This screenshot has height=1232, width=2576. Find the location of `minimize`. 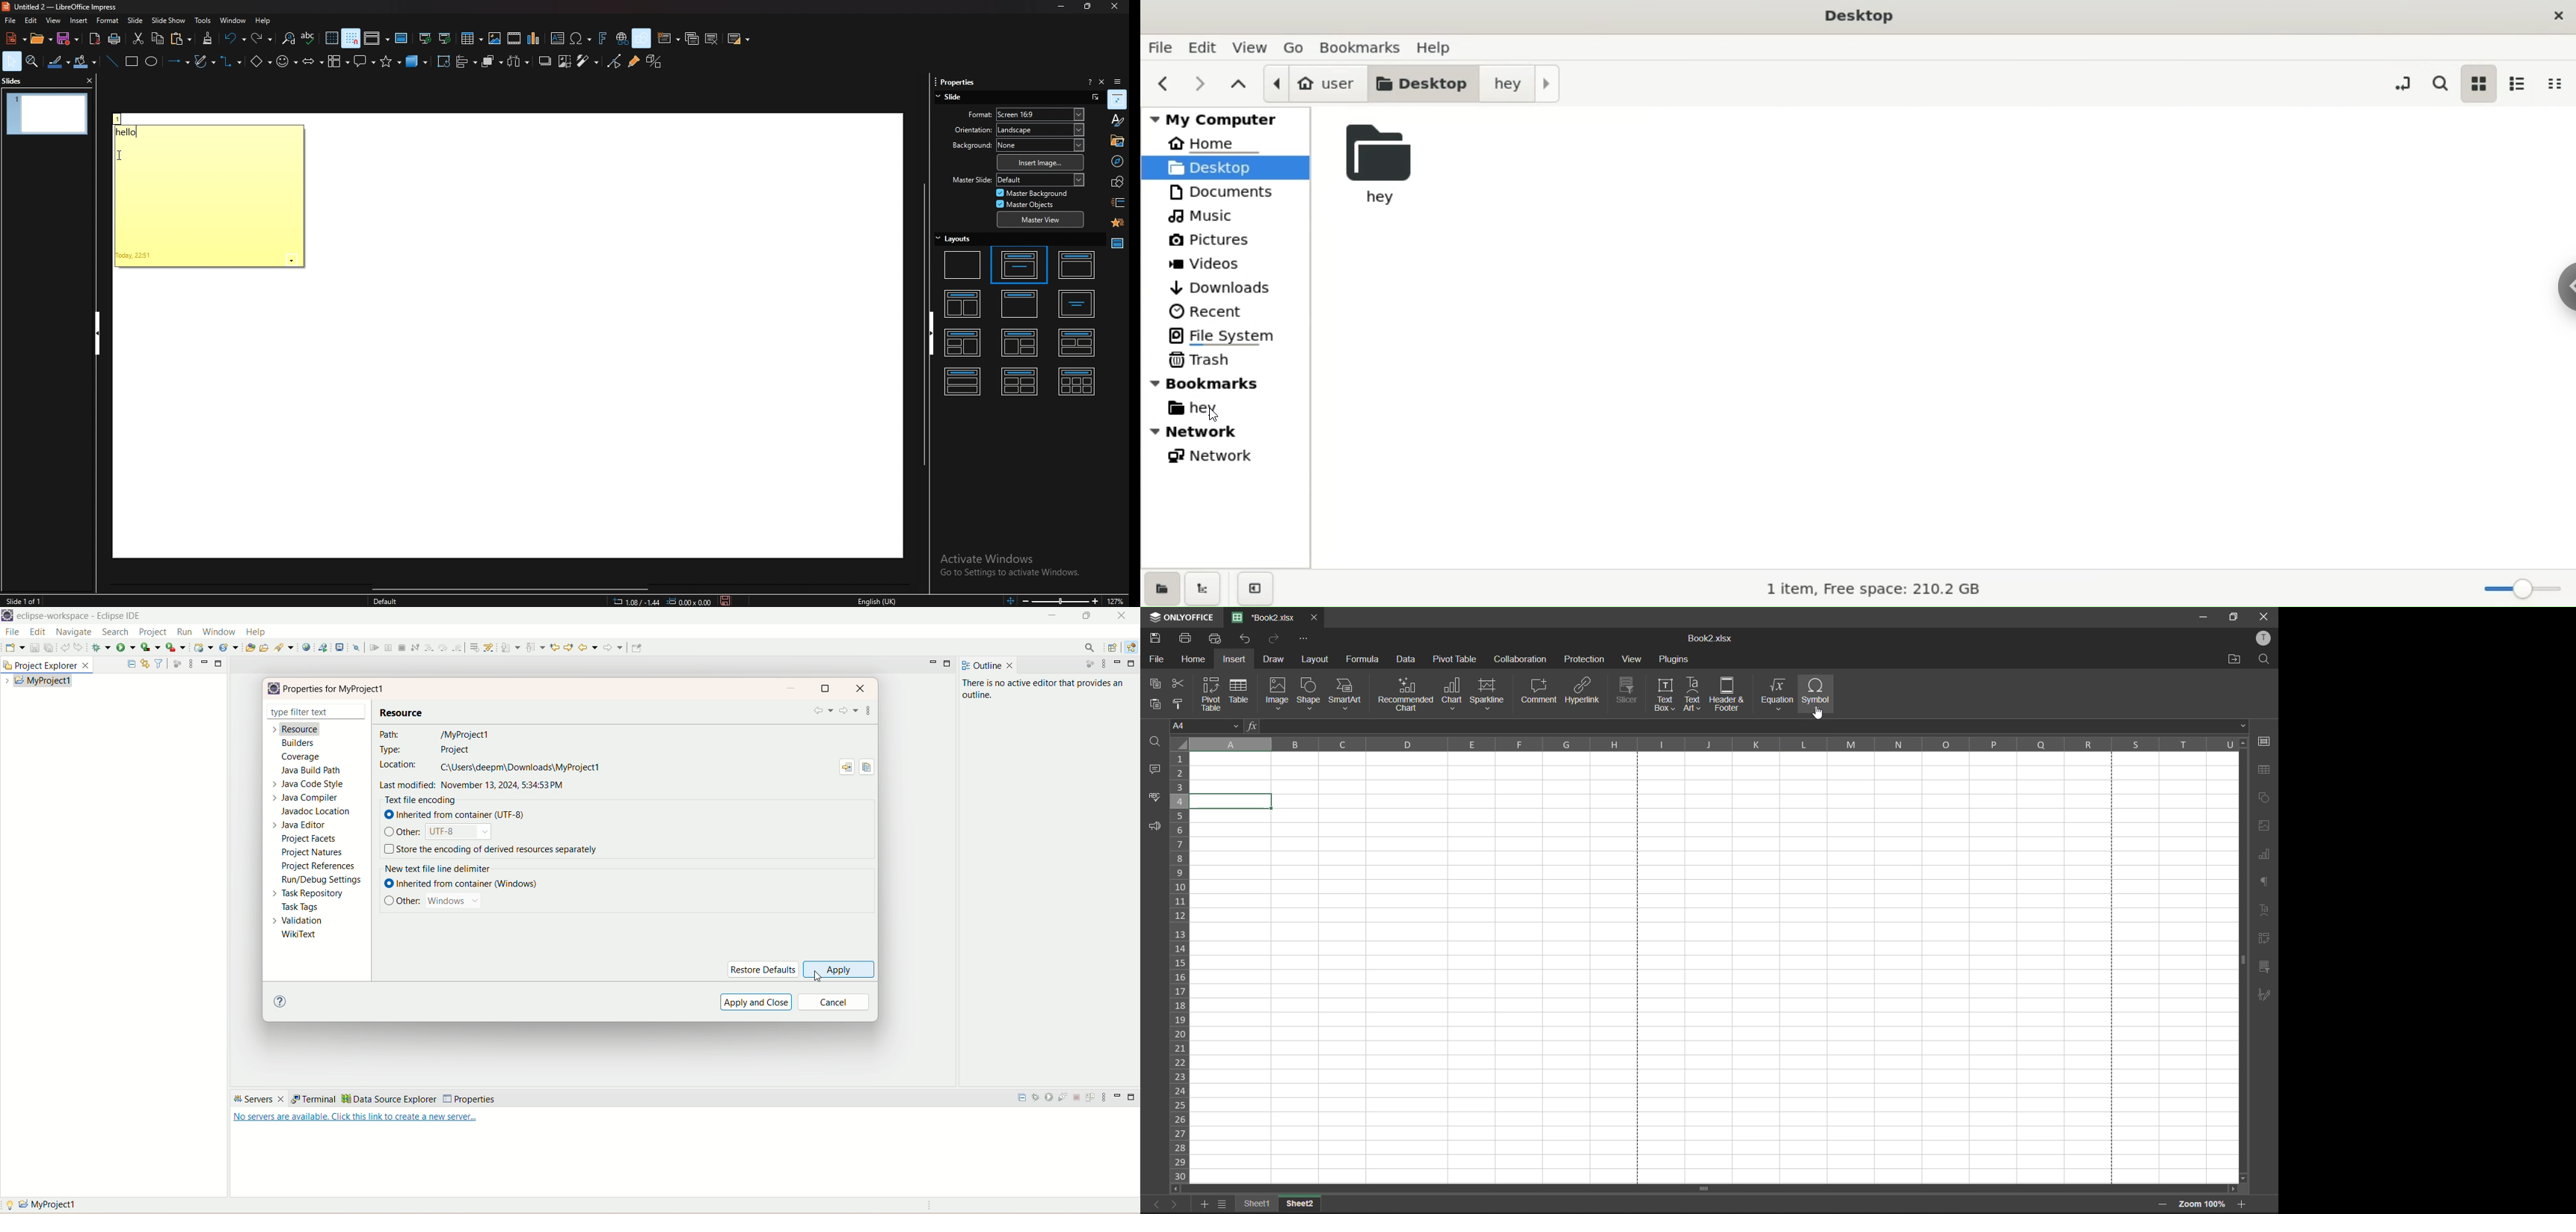

minimize is located at coordinates (1118, 662).